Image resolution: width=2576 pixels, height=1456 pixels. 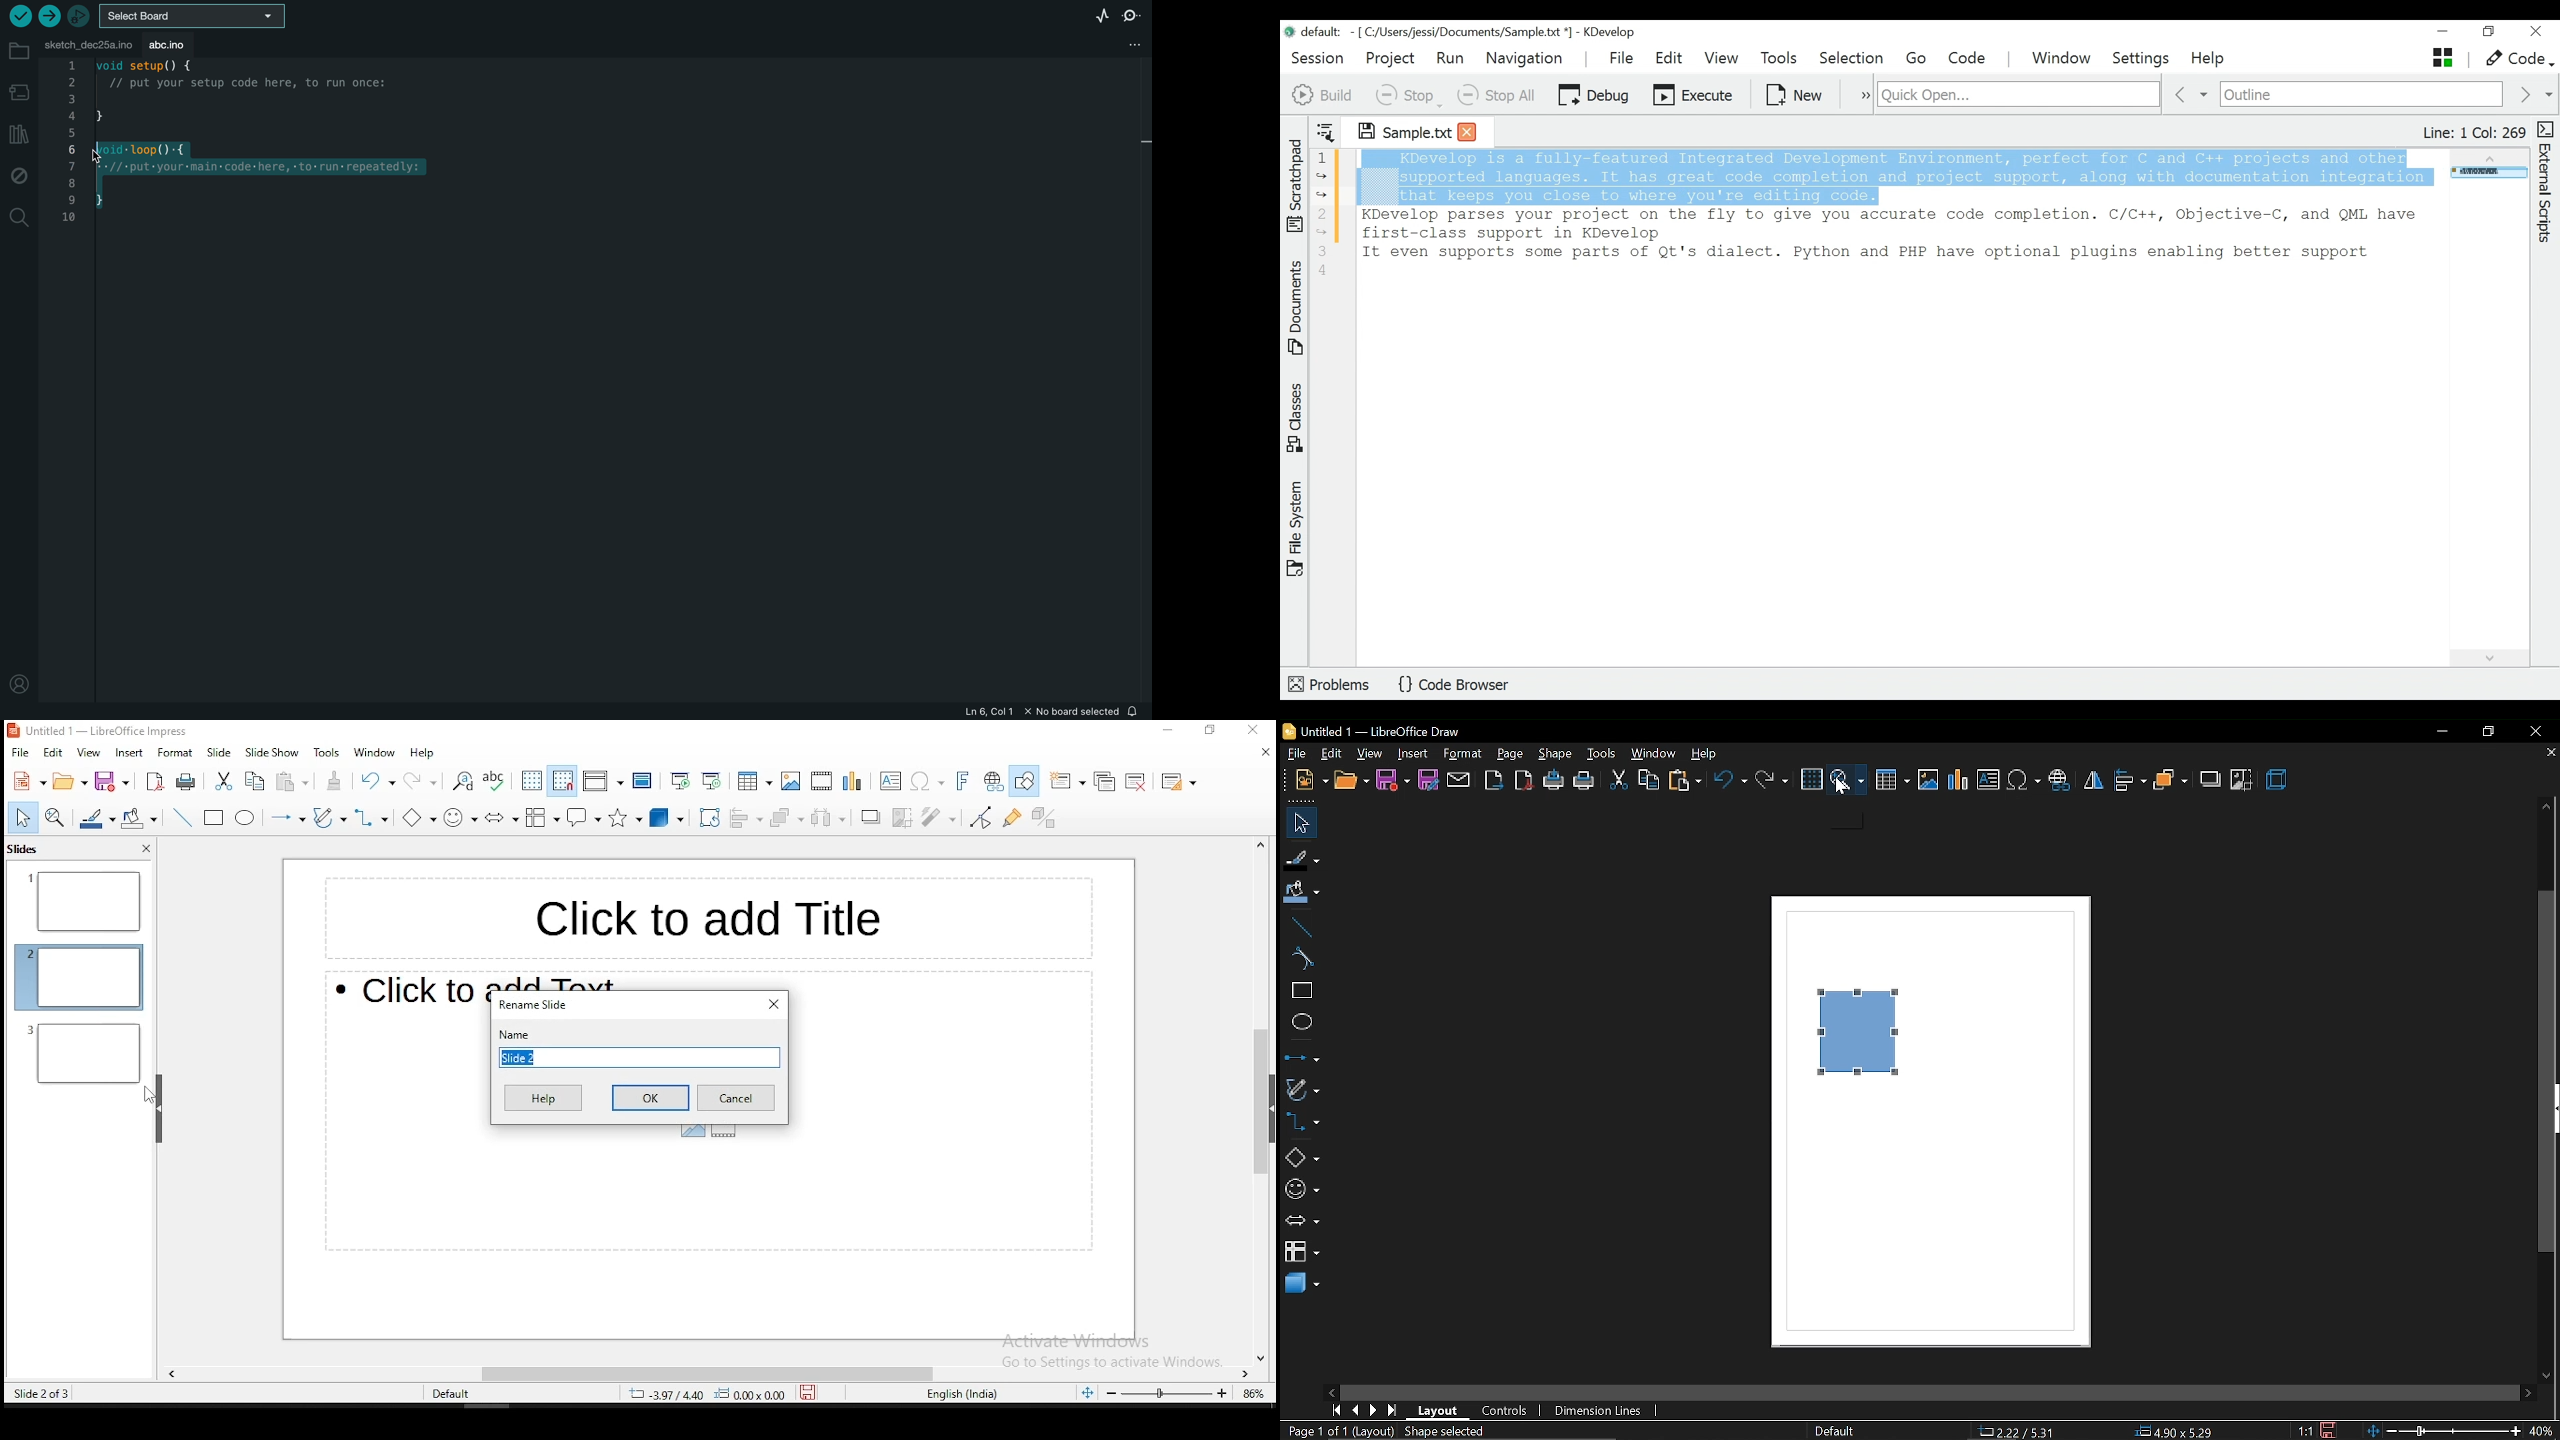 What do you see at coordinates (1301, 1191) in the screenshot?
I see `symbol shapes` at bounding box center [1301, 1191].